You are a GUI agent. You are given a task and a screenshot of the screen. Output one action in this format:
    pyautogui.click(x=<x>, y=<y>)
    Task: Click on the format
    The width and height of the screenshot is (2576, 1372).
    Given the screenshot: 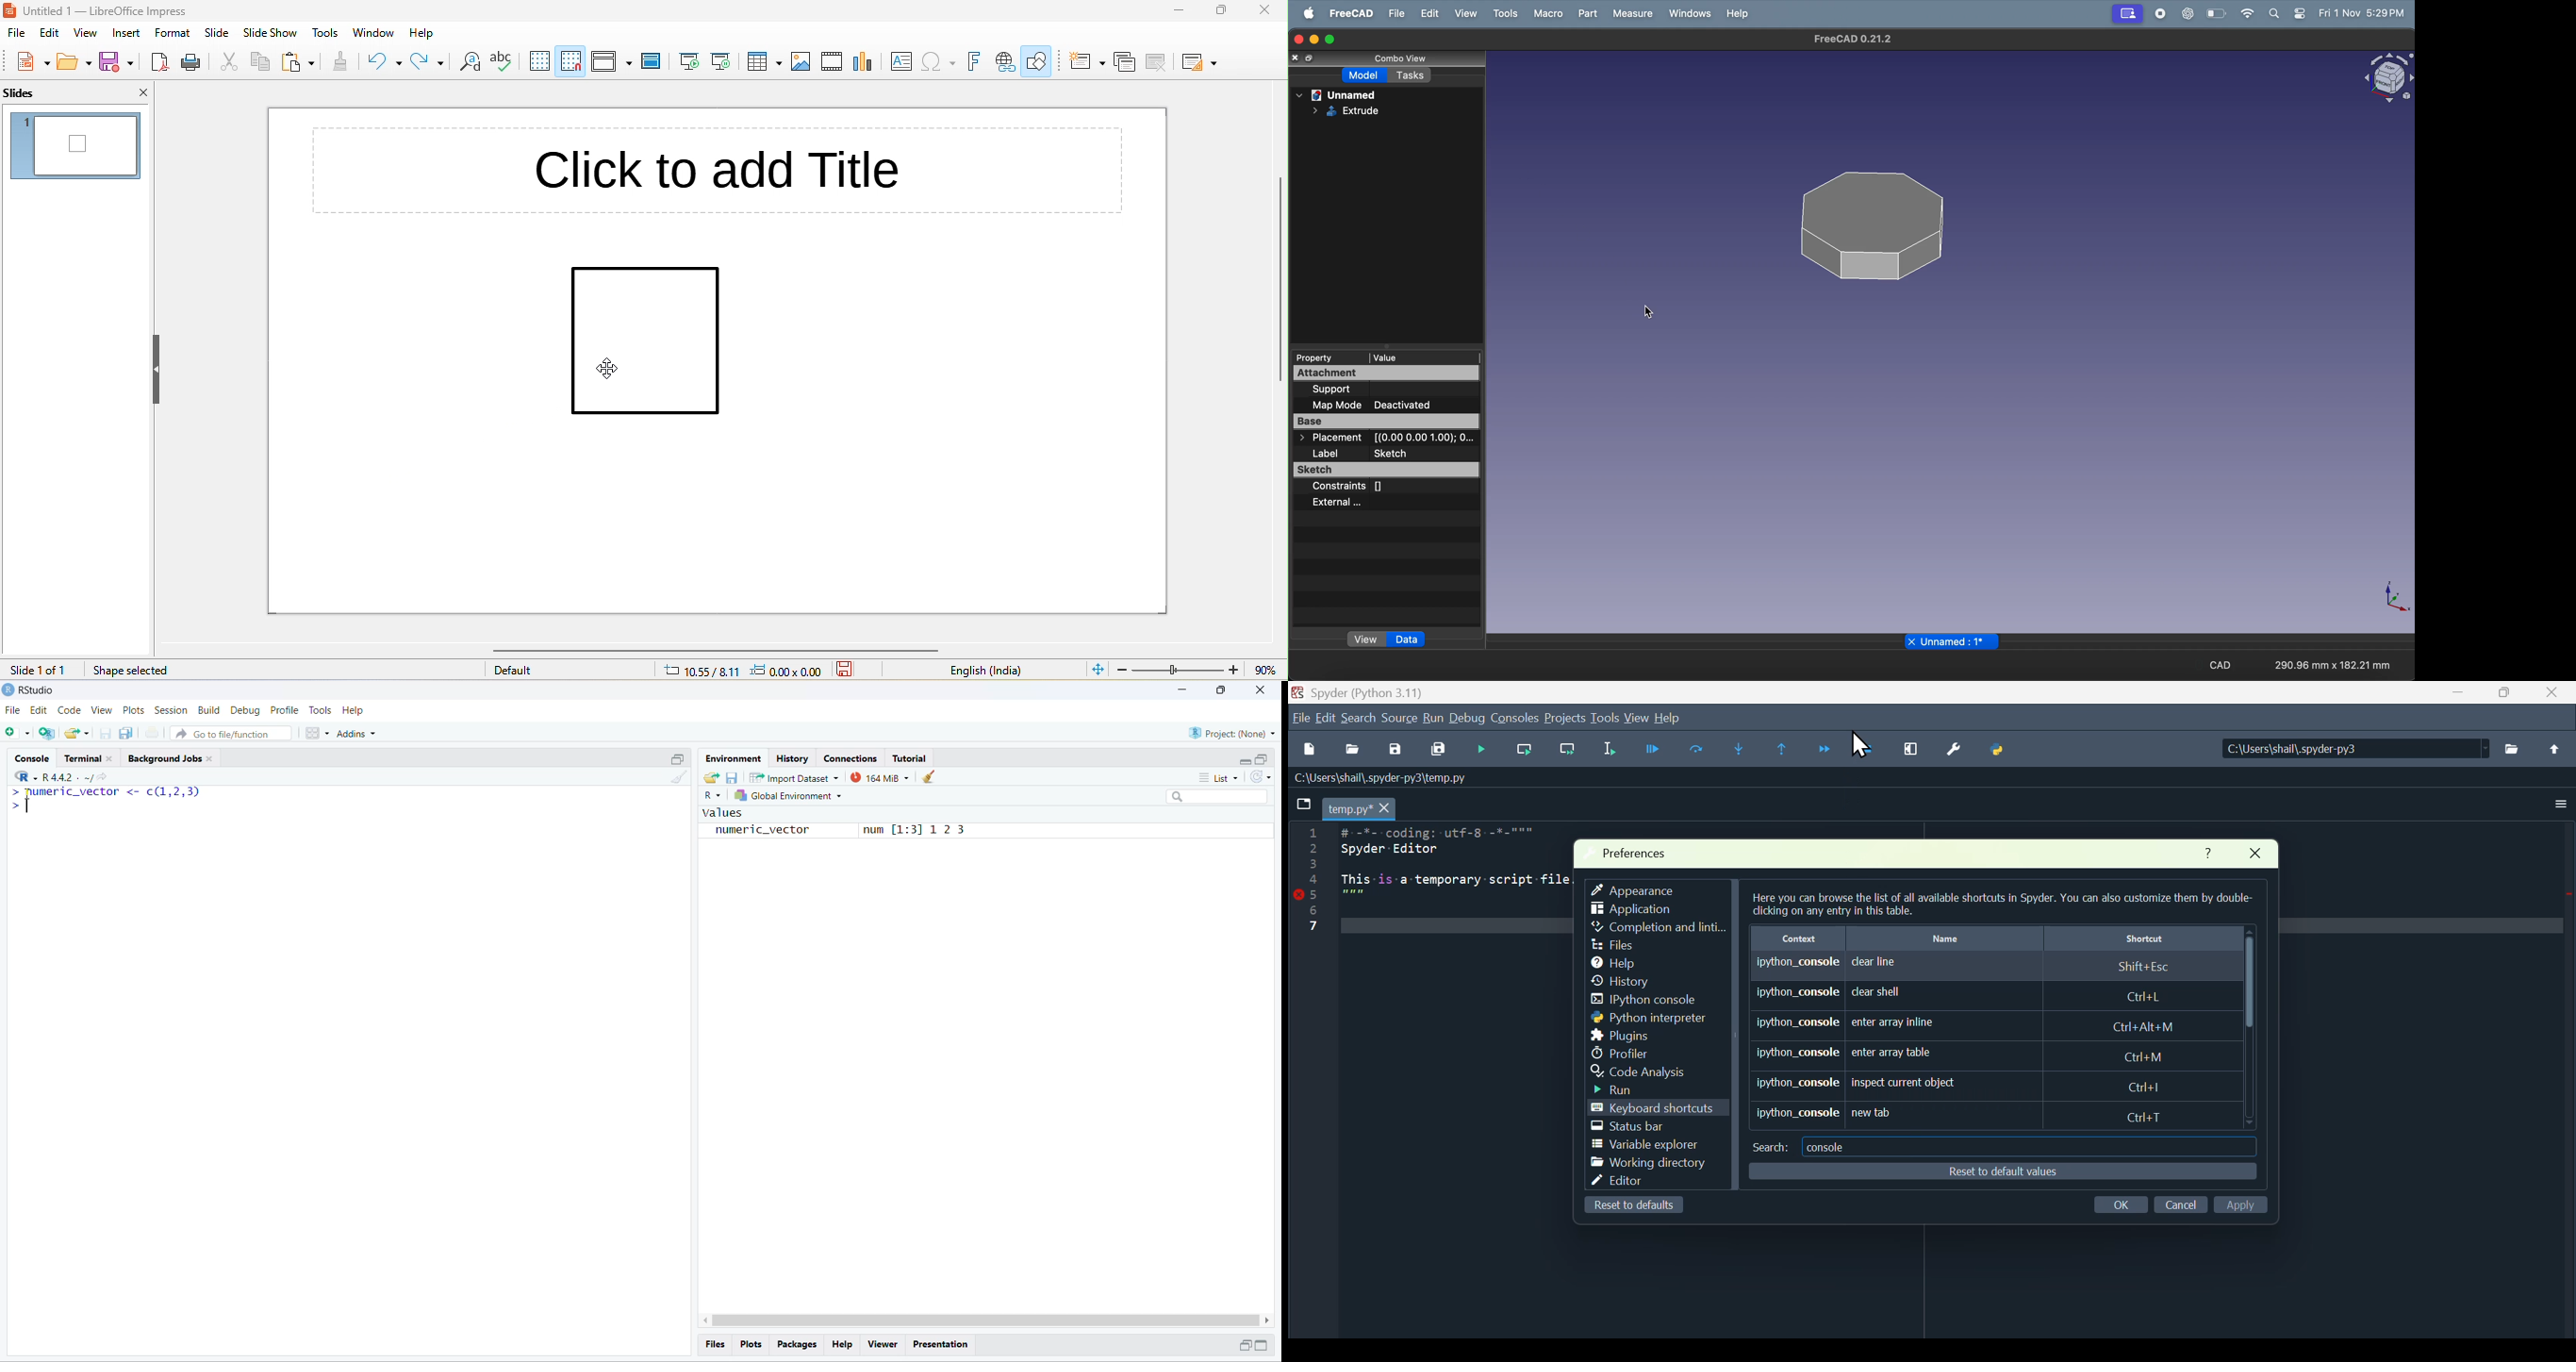 What is the action you would take?
    pyautogui.click(x=170, y=33)
    